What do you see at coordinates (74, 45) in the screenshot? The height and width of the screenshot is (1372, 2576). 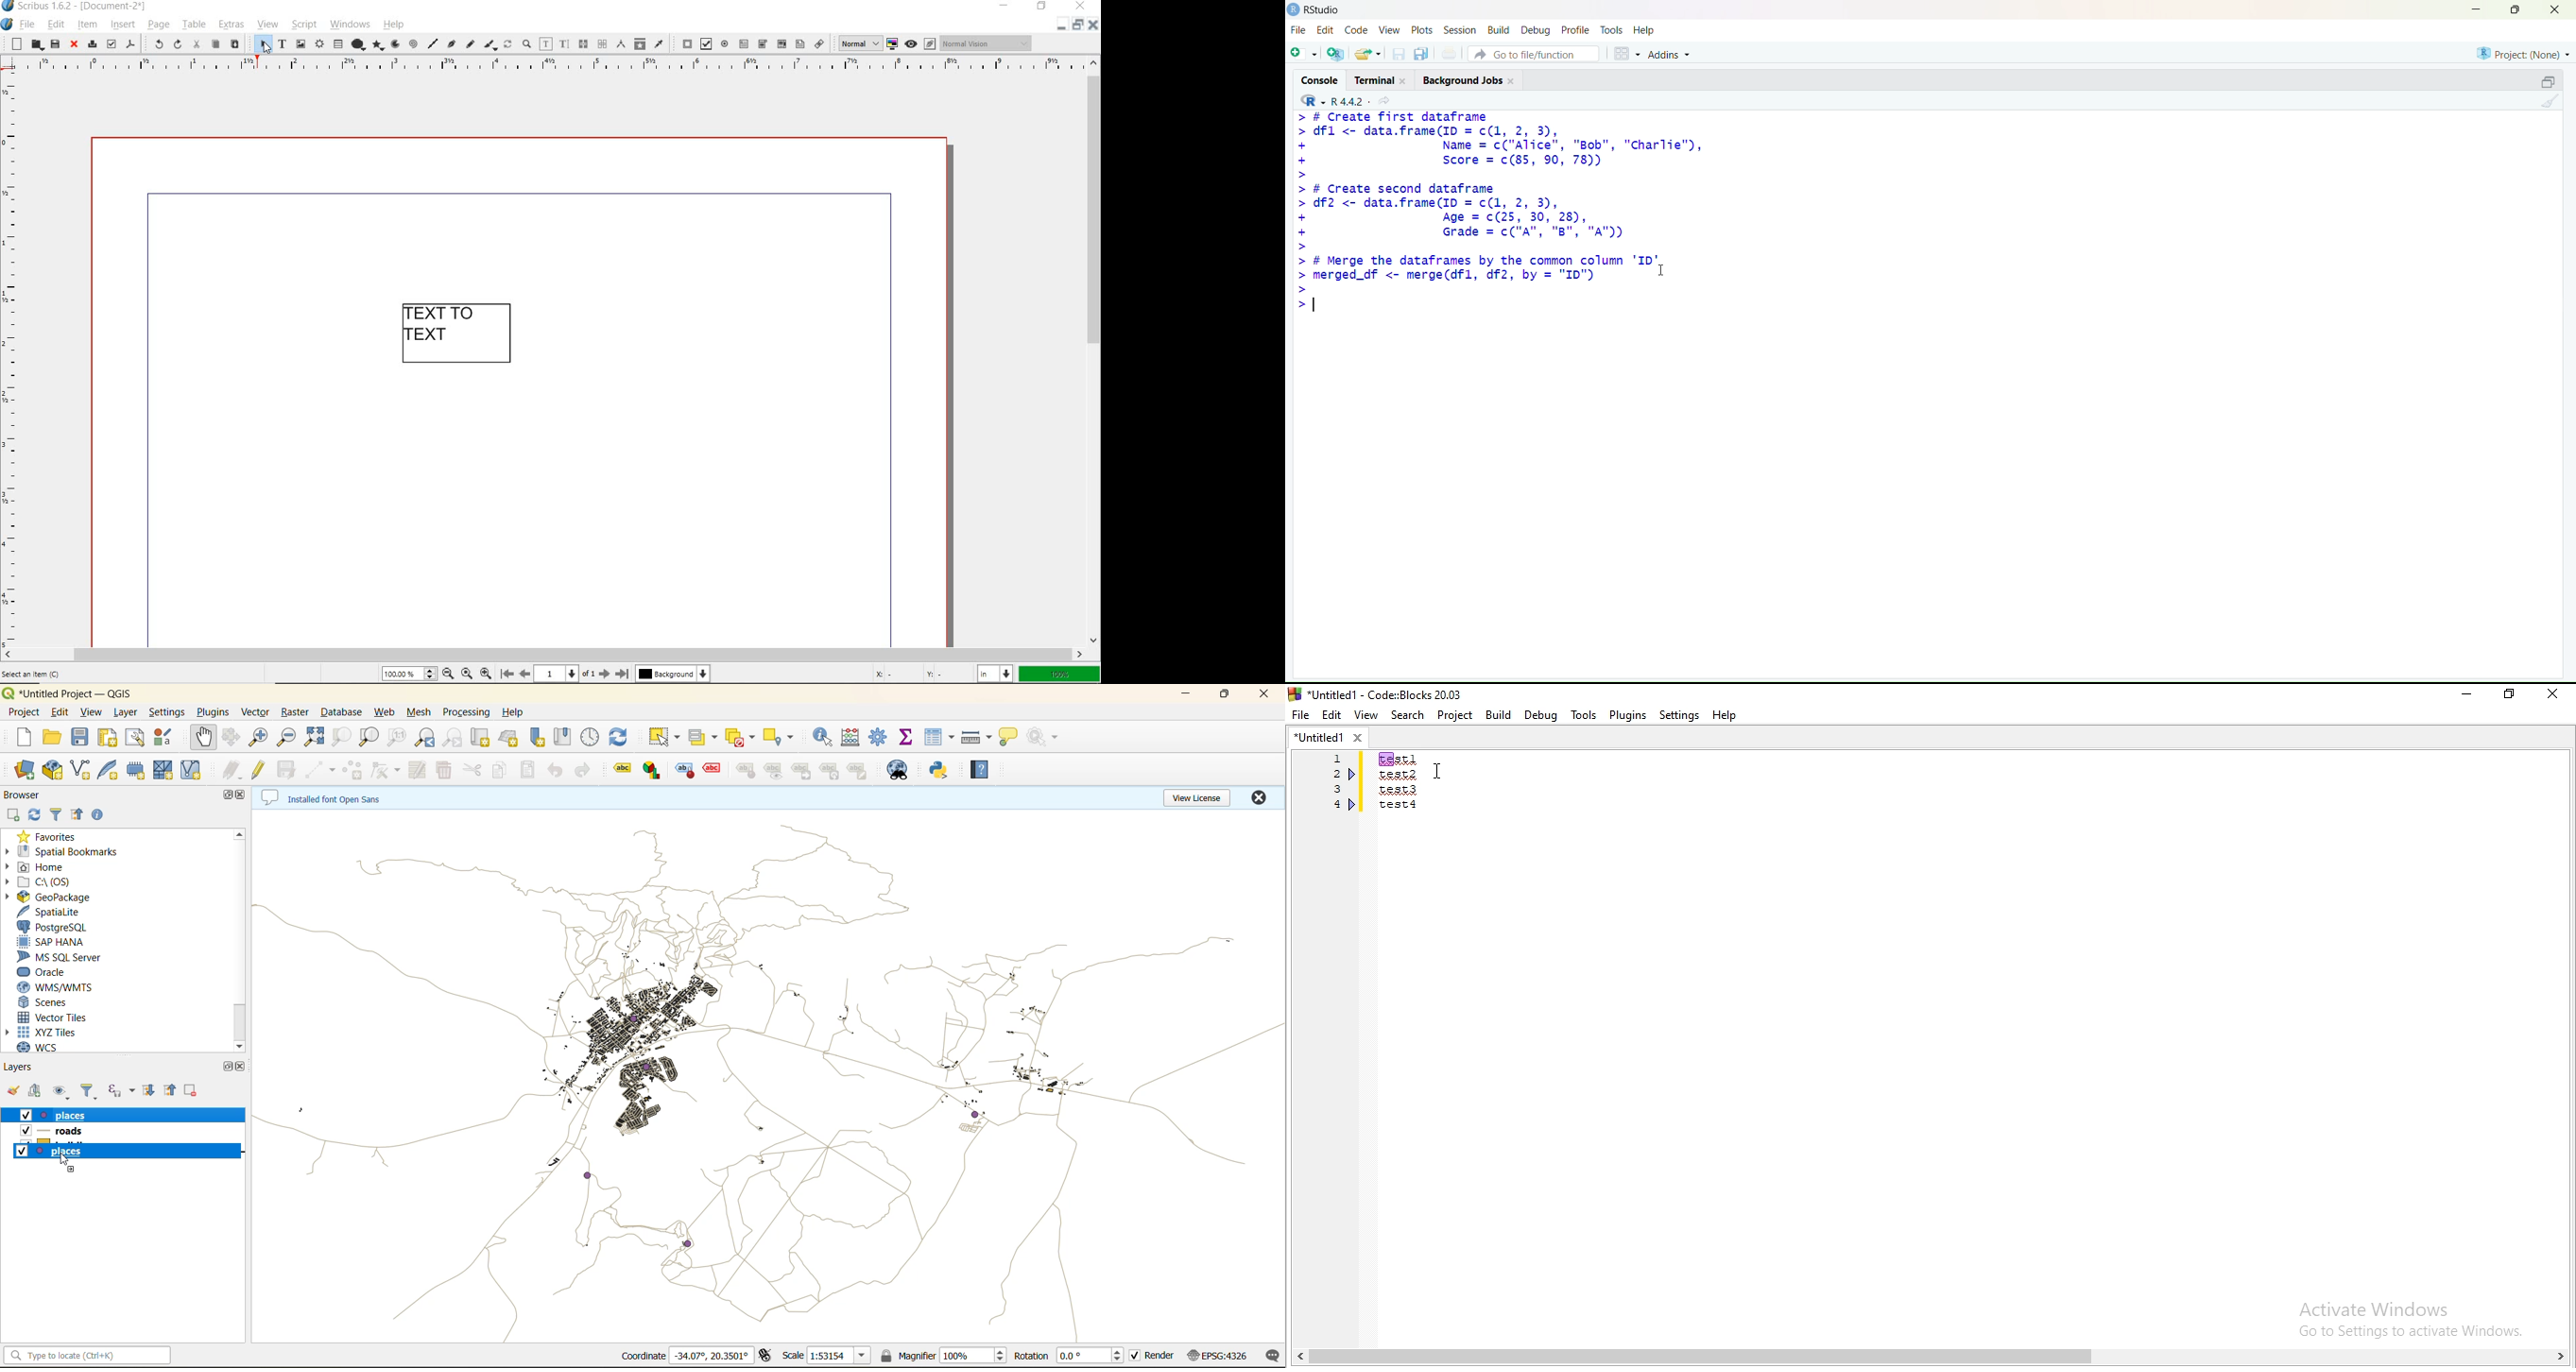 I see `close` at bounding box center [74, 45].